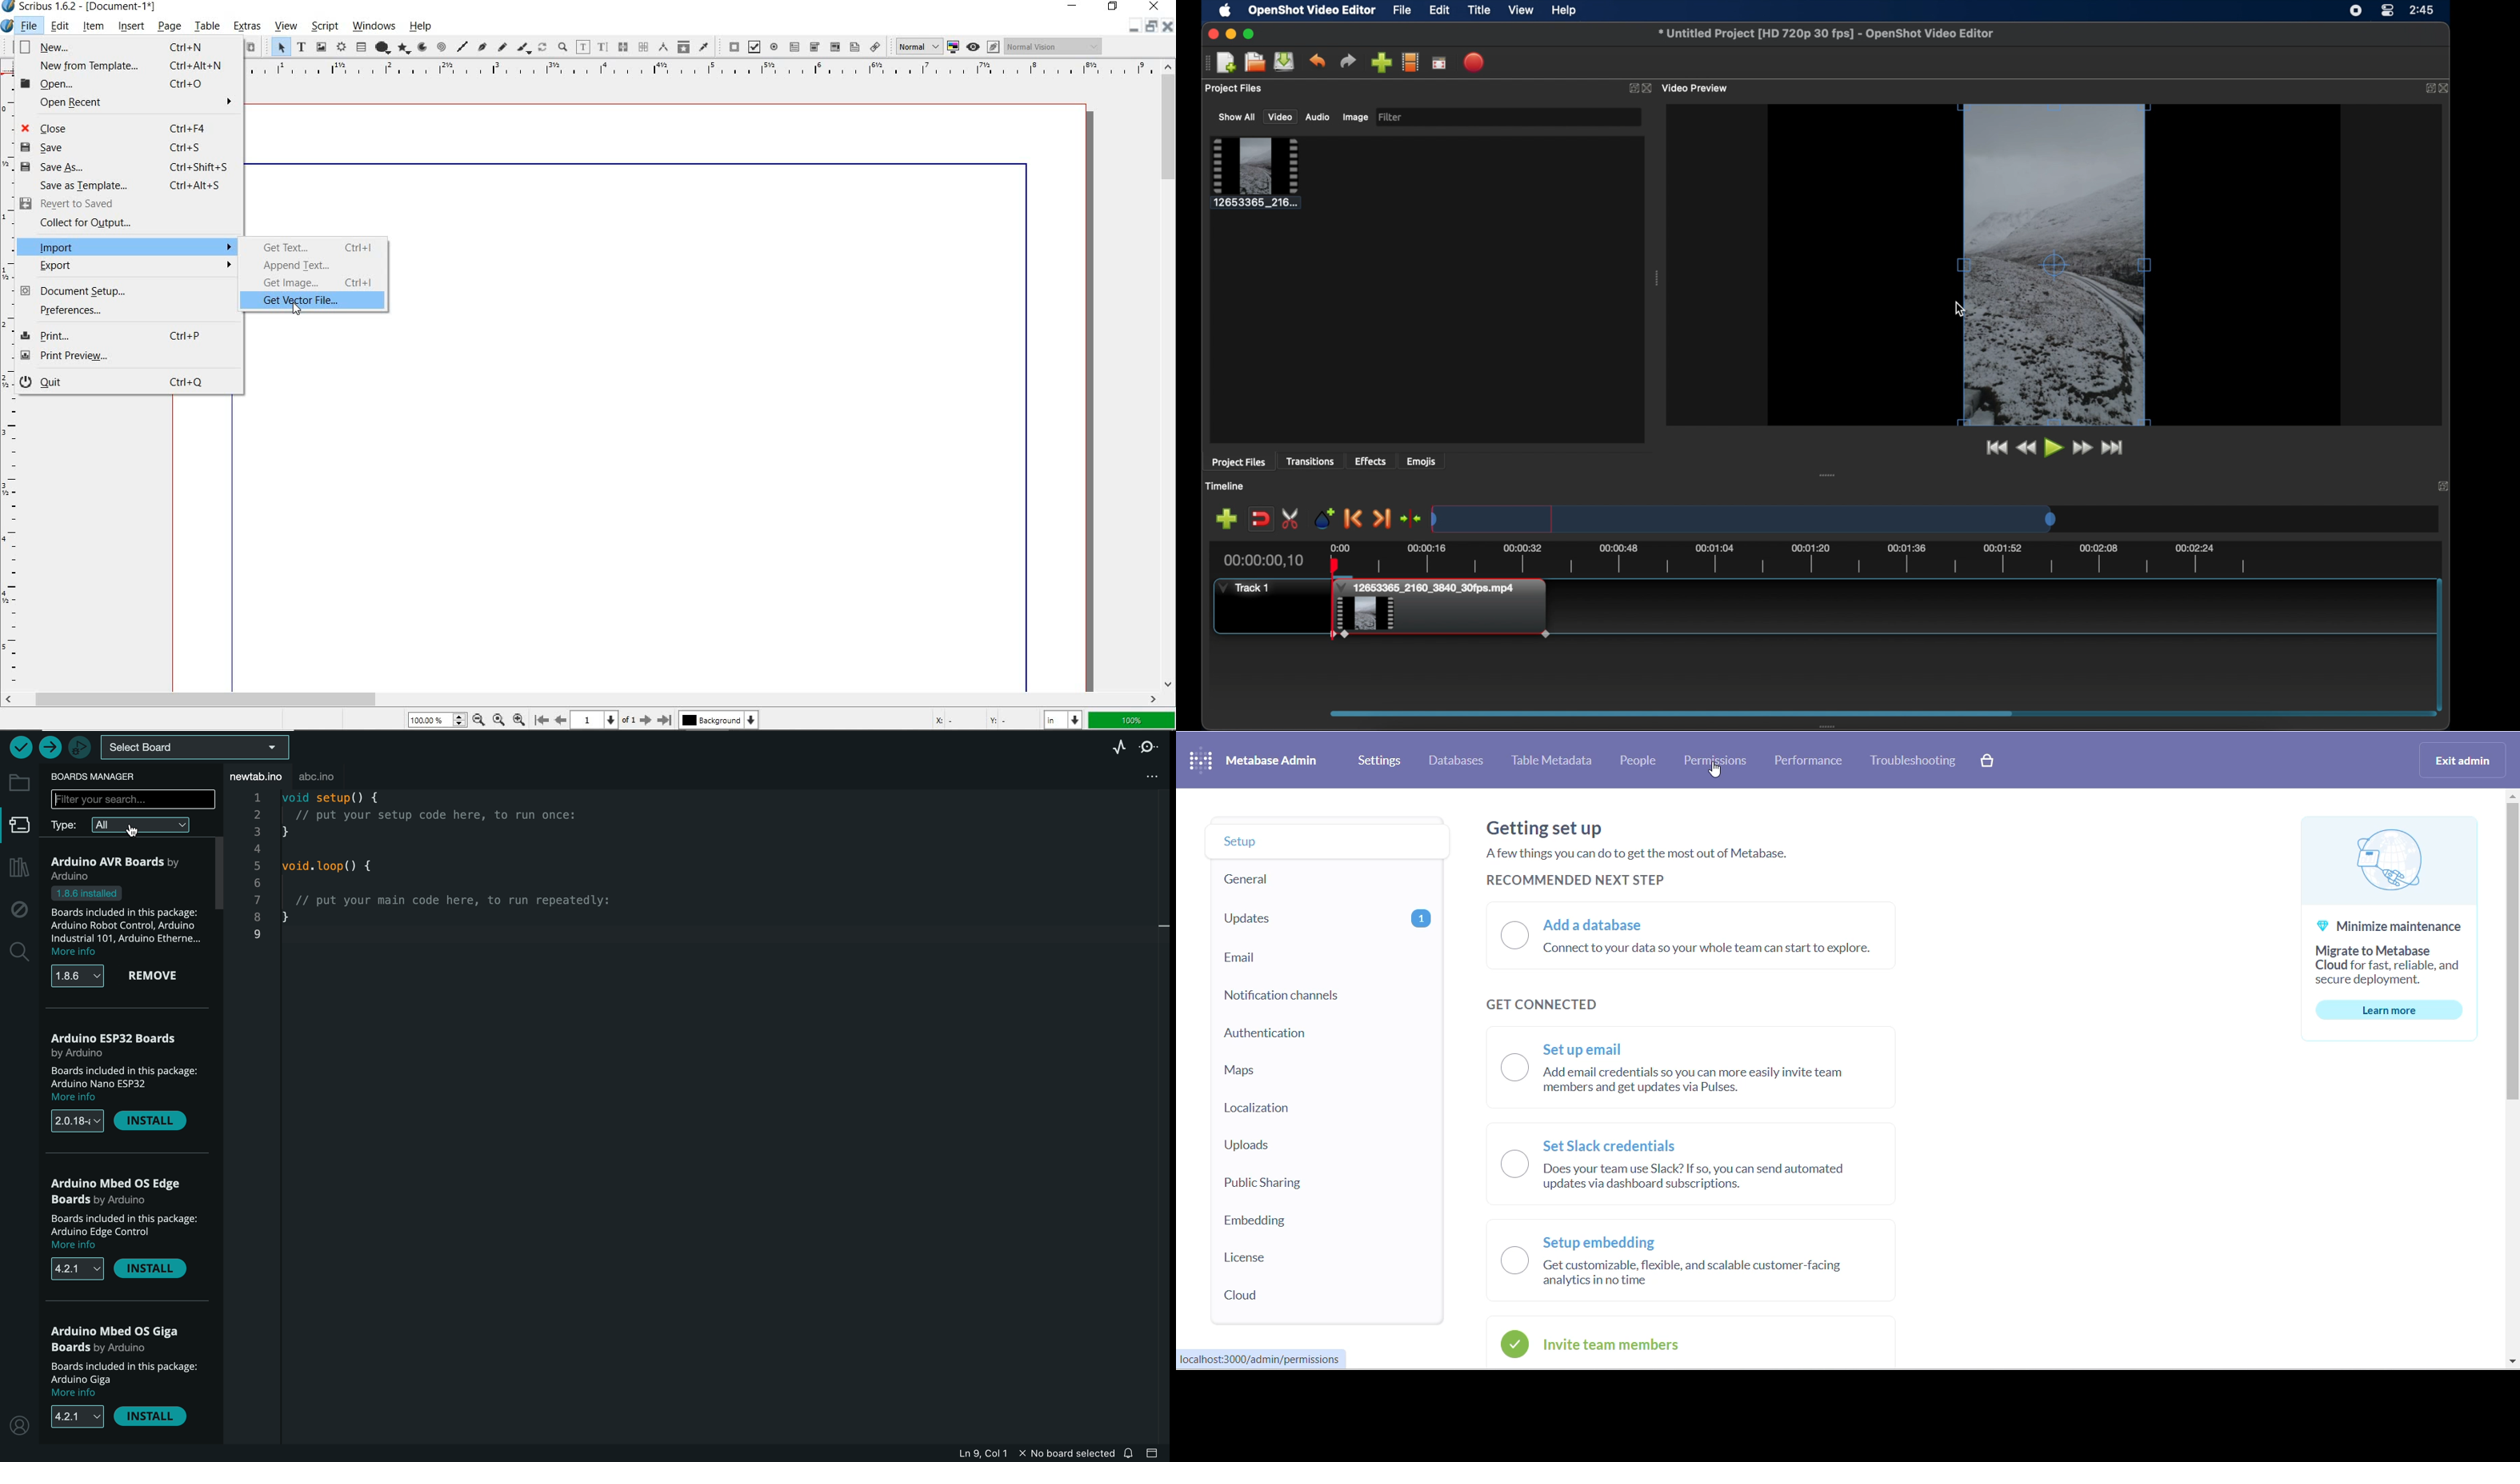  What do you see at coordinates (604, 720) in the screenshot?
I see `1 of 1` at bounding box center [604, 720].